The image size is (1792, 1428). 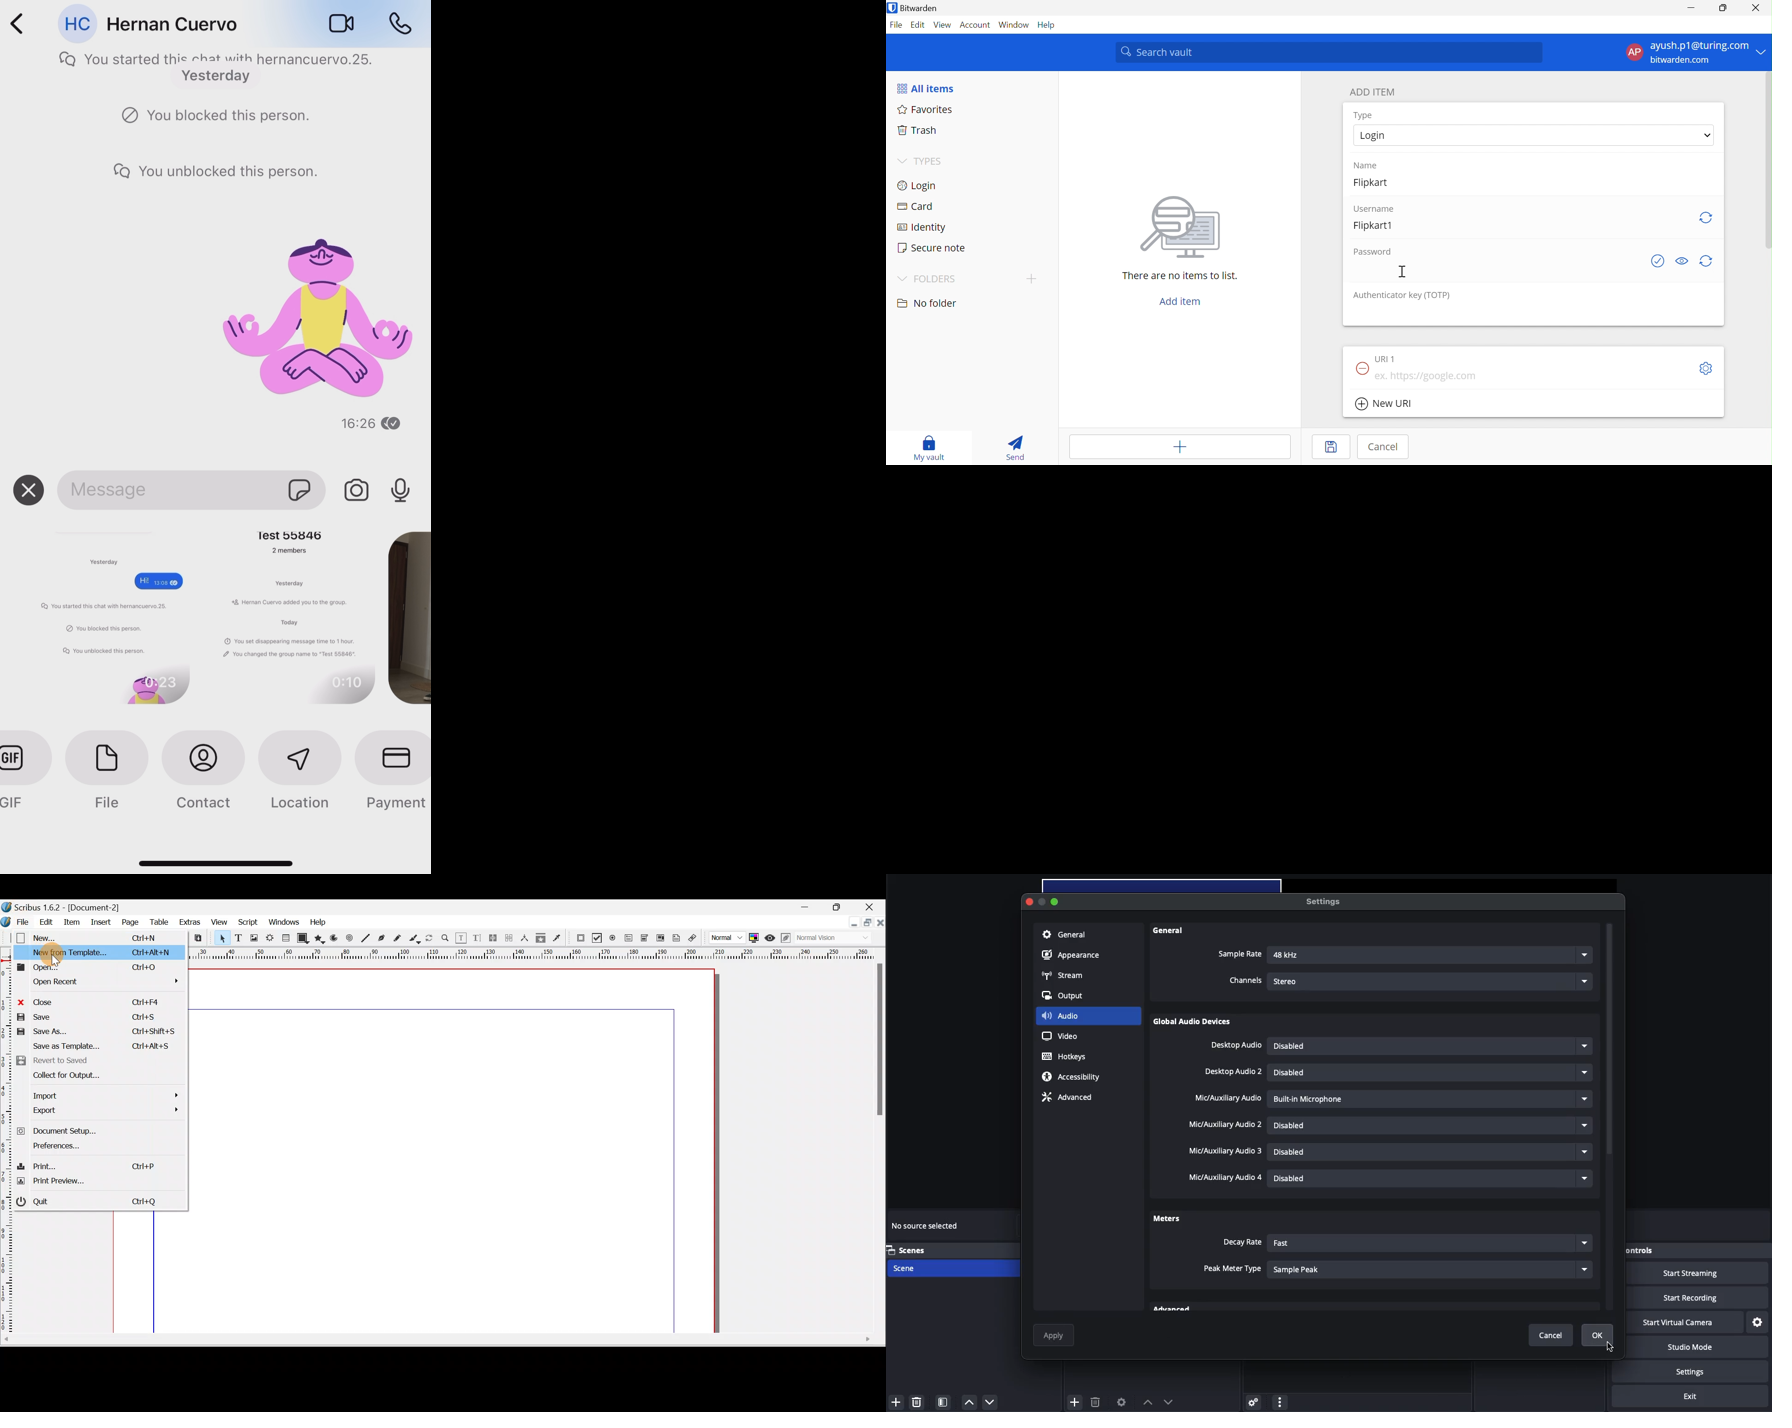 What do you see at coordinates (1075, 1401) in the screenshot?
I see `Add` at bounding box center [1075, 1401].